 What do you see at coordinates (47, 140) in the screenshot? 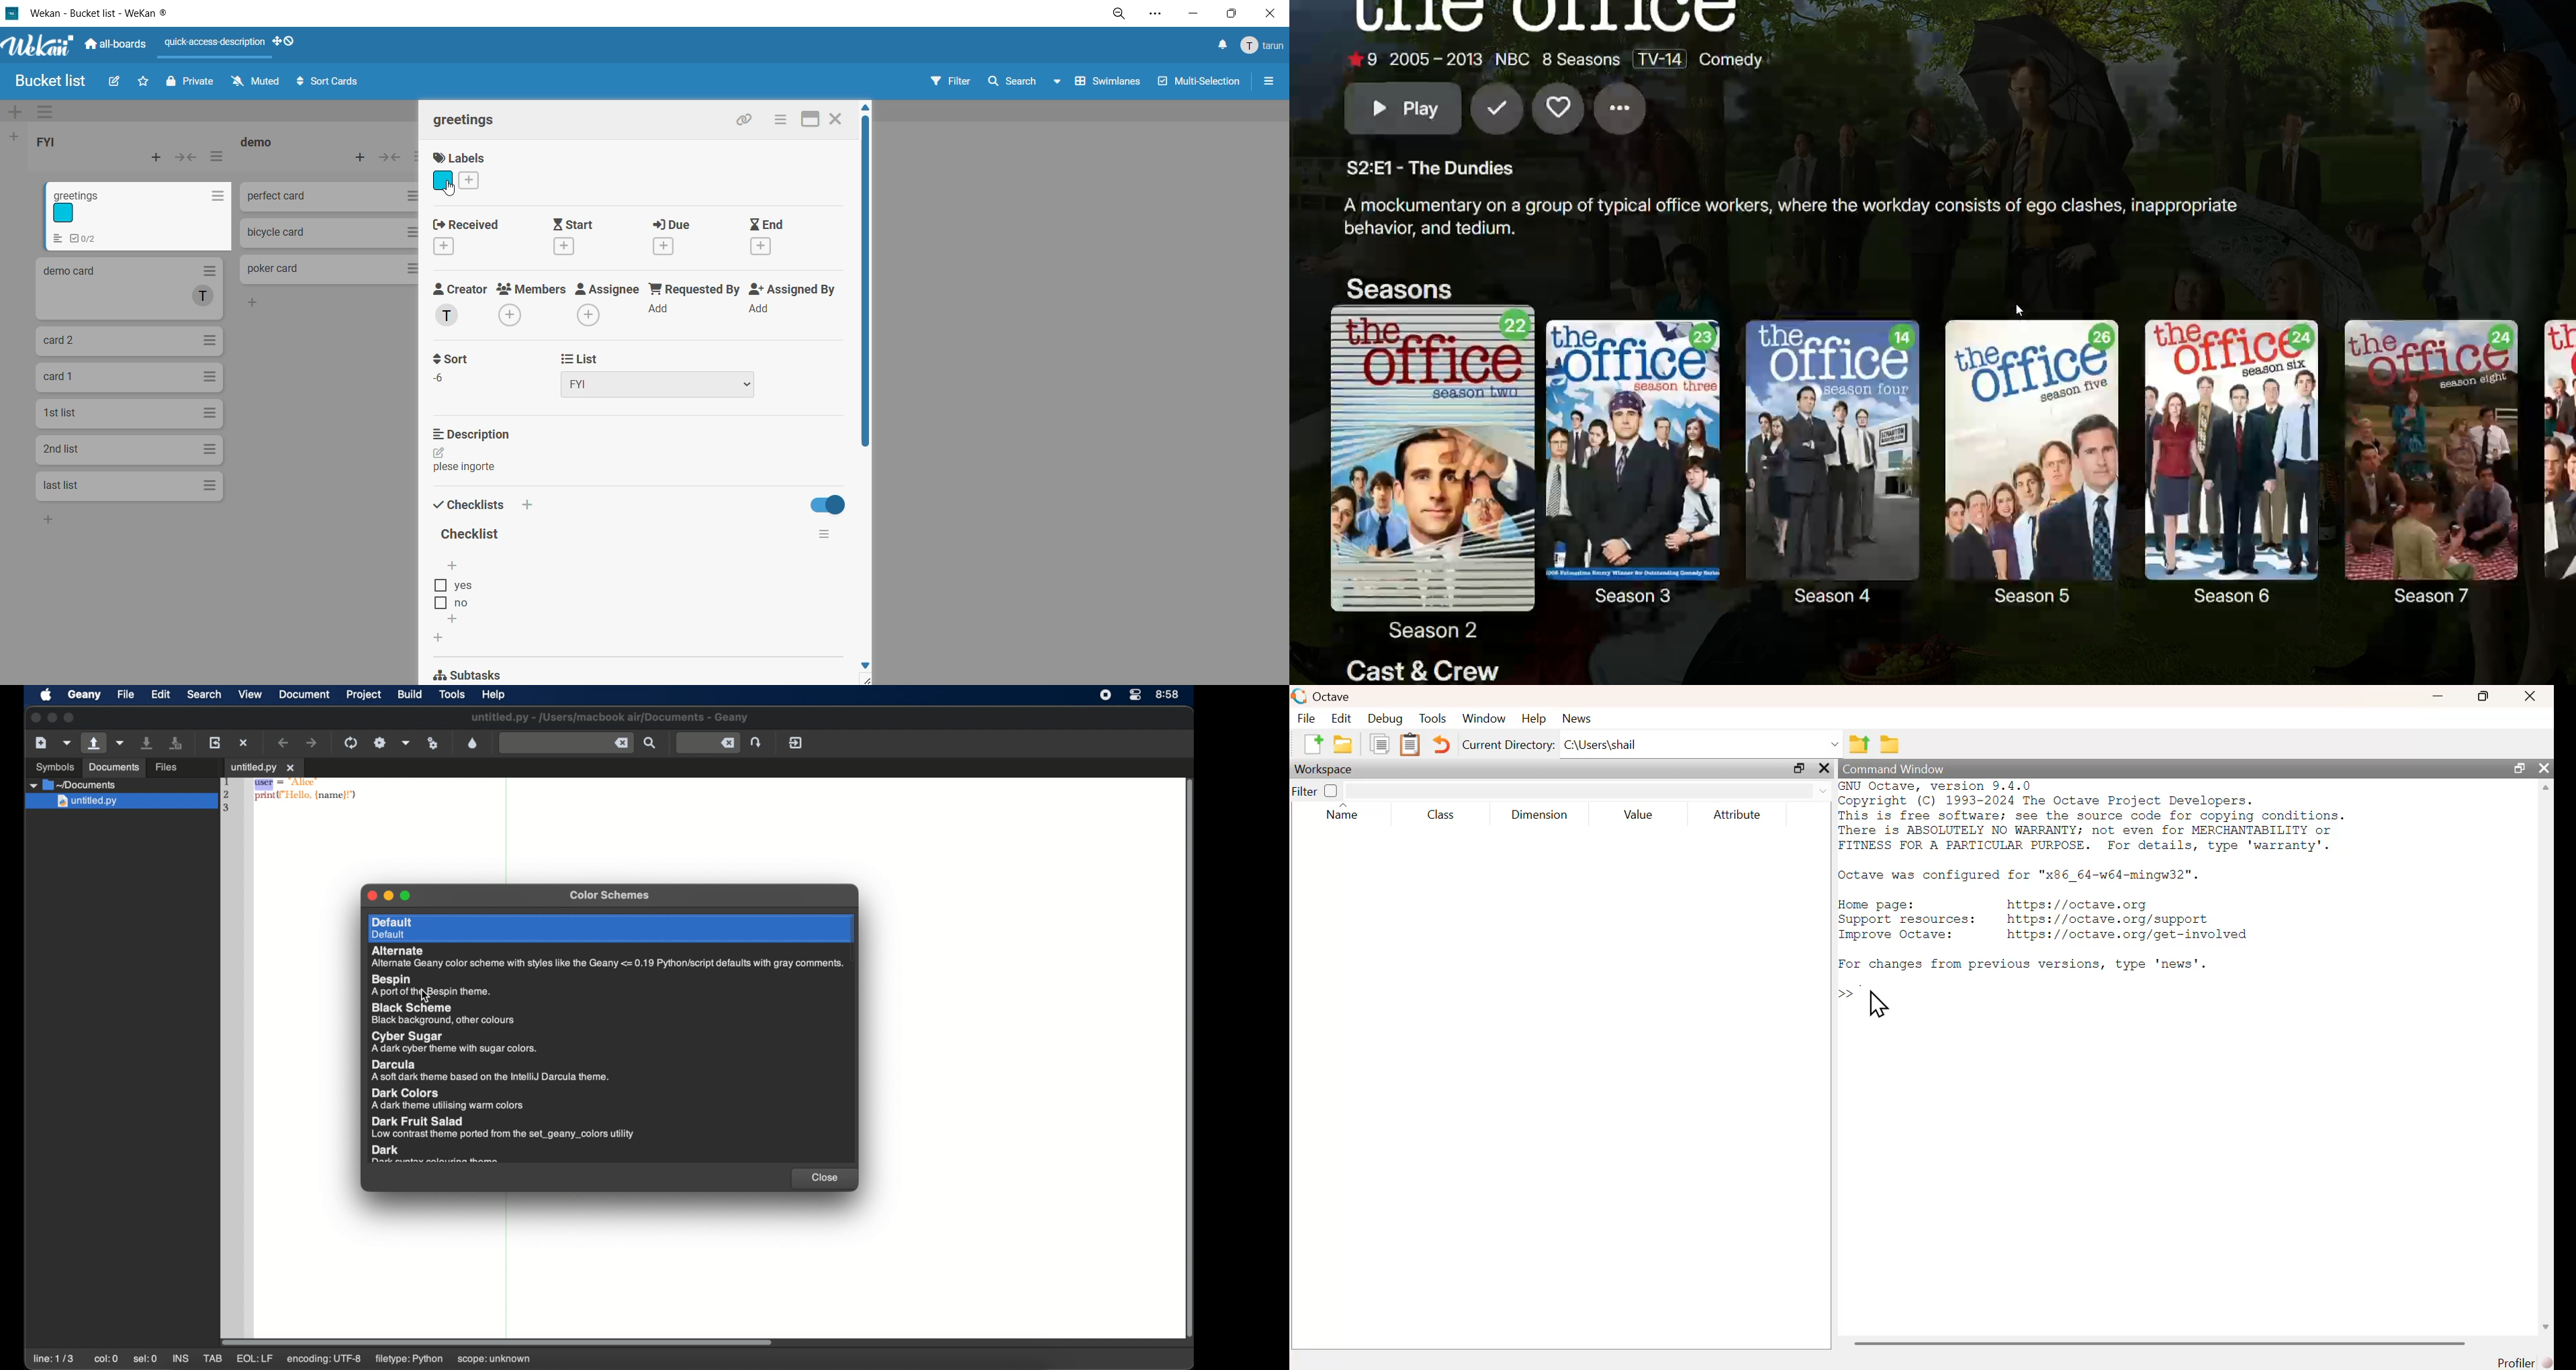
I see `FYI` at bounding box center [47, 140].